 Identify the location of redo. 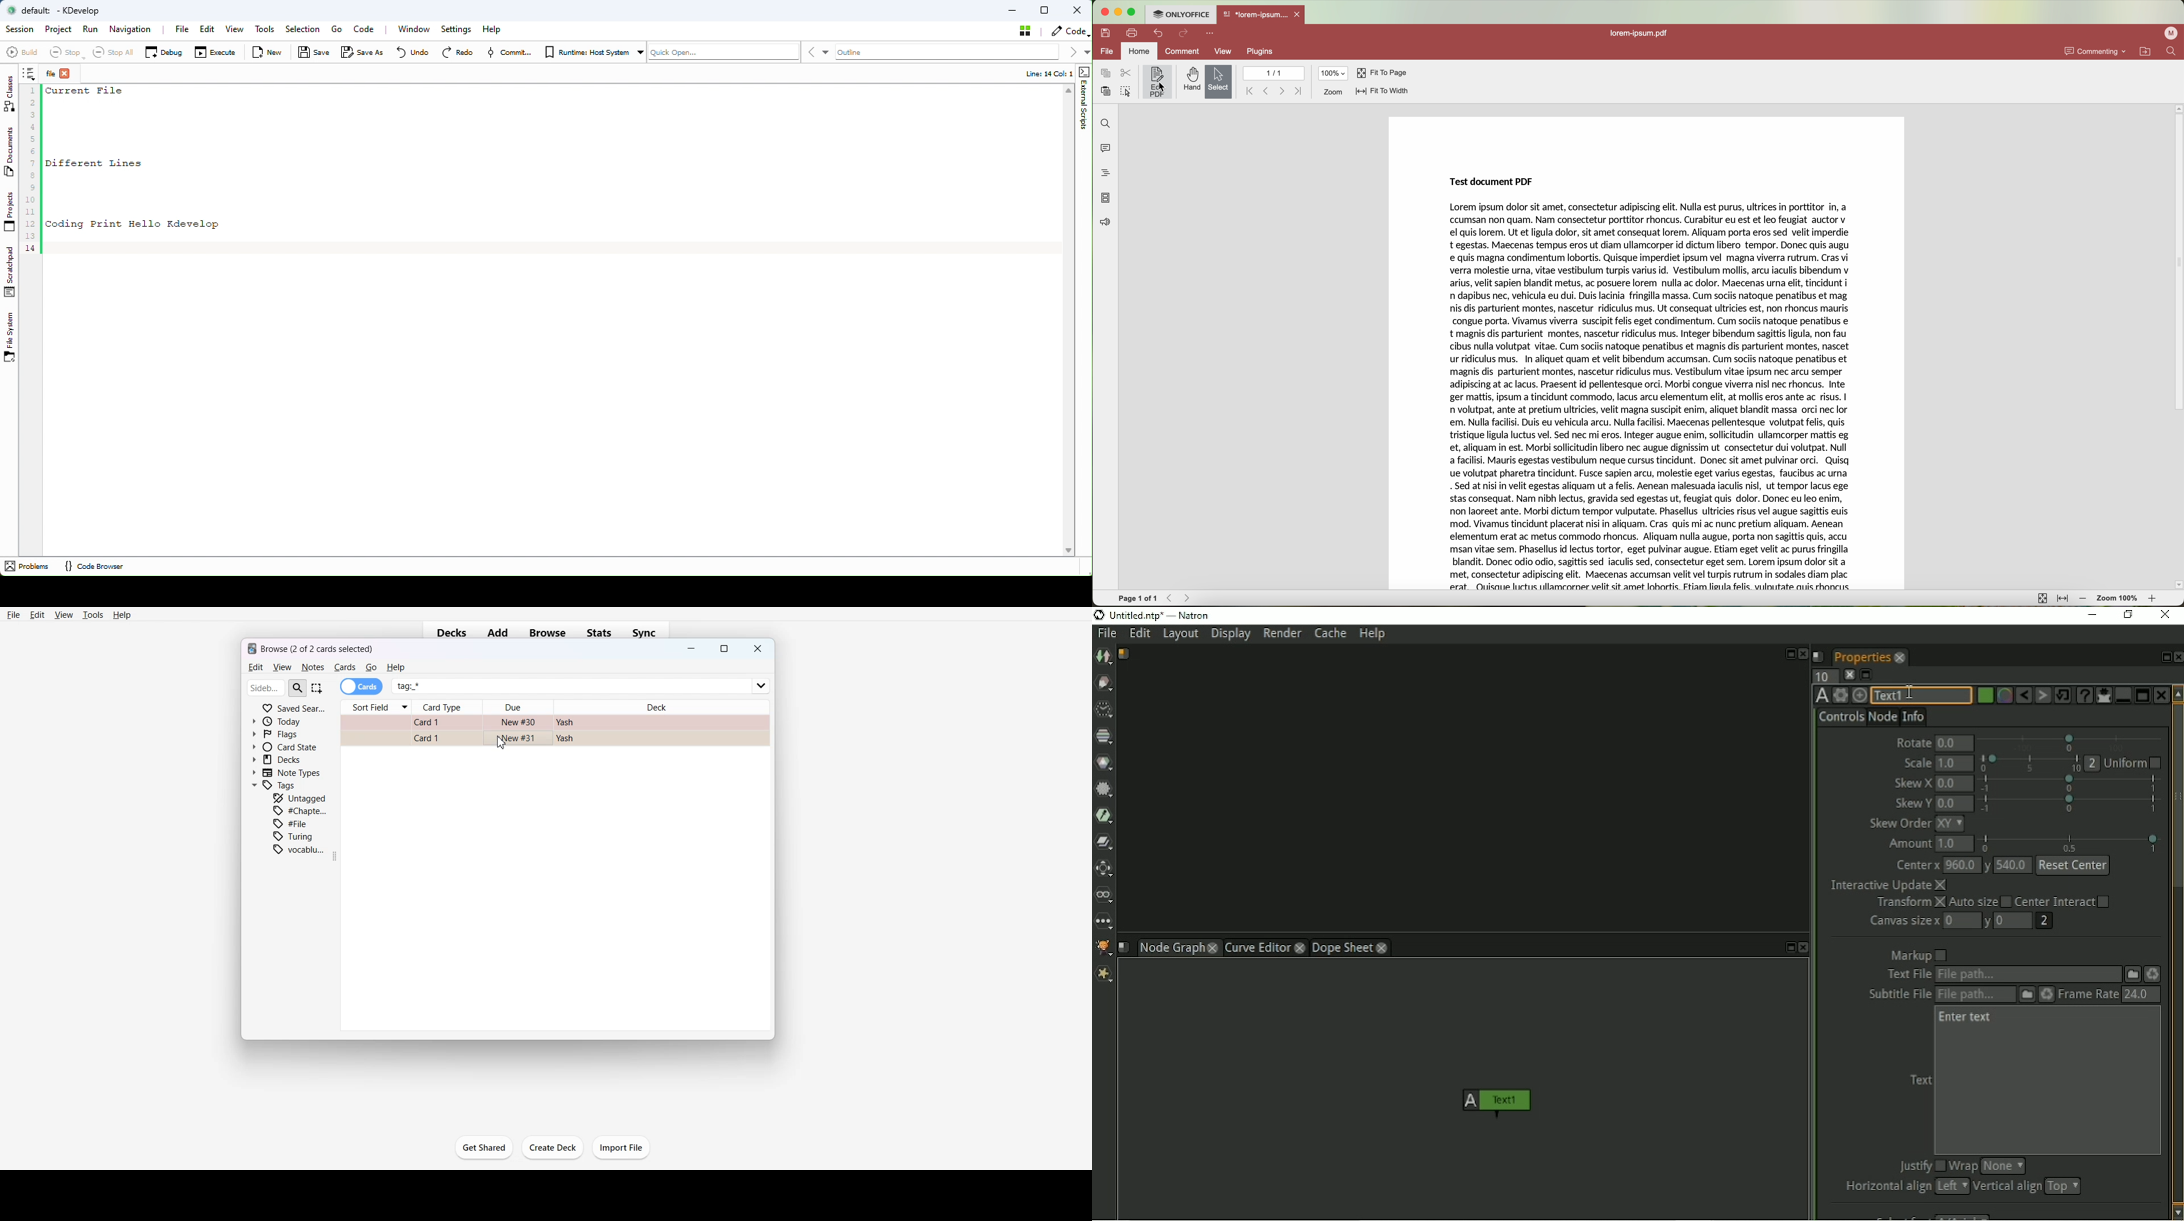
(1183, 34).